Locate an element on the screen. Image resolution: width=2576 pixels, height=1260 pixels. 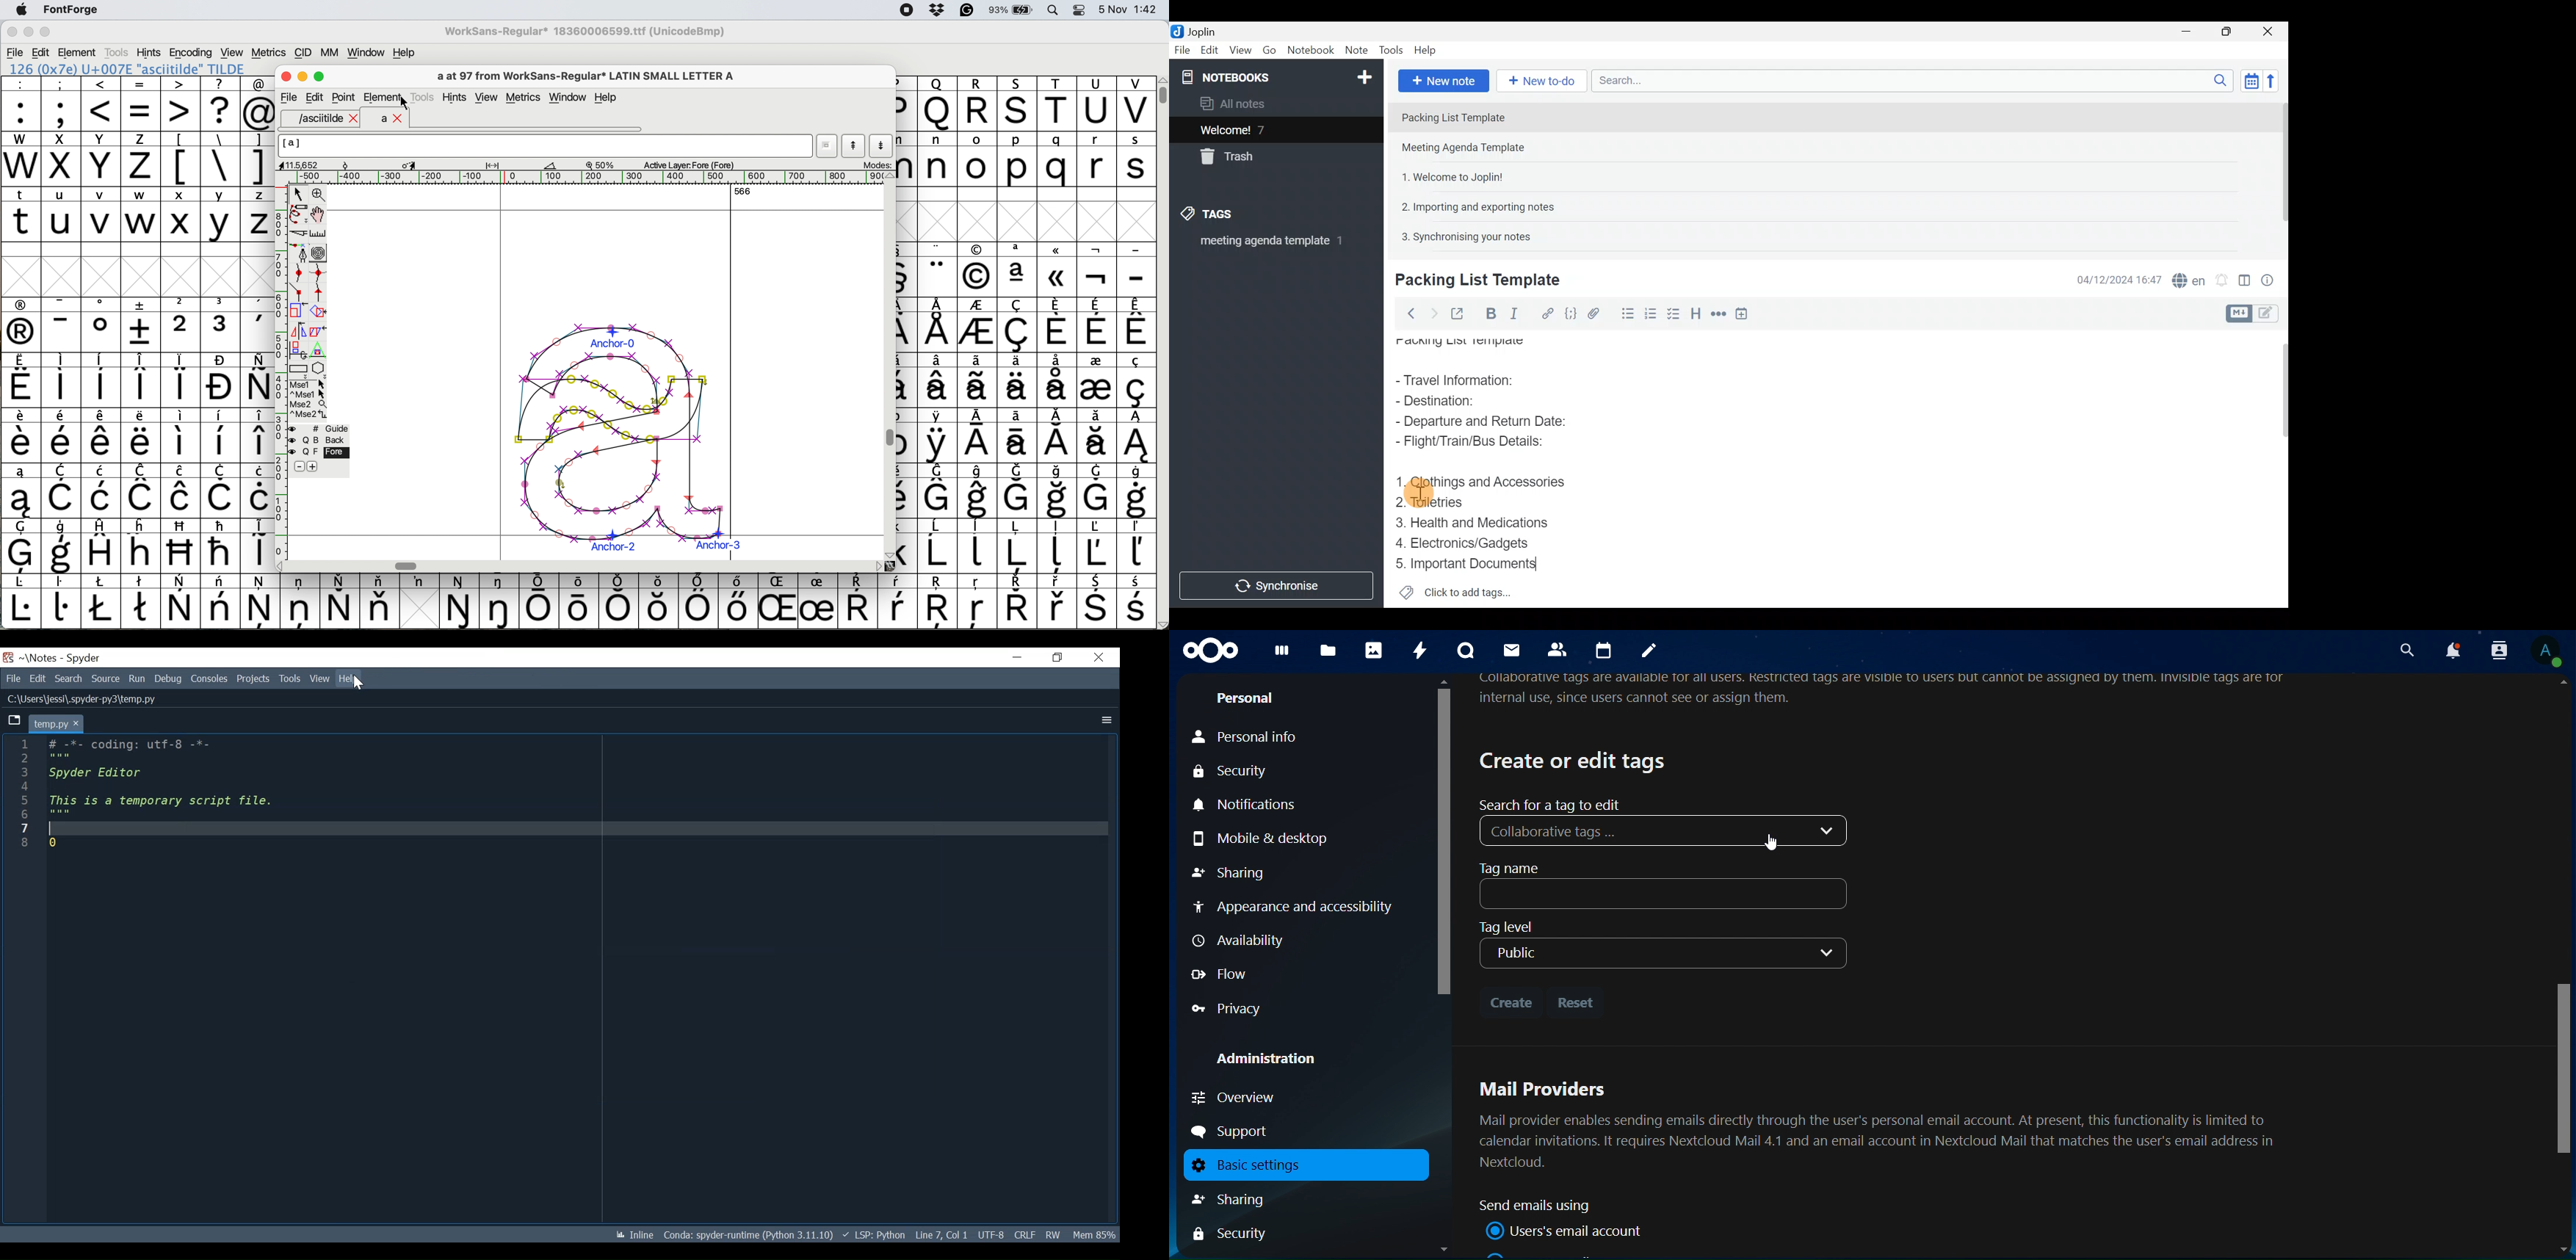
Forward is located at coordinates (1432, 312).